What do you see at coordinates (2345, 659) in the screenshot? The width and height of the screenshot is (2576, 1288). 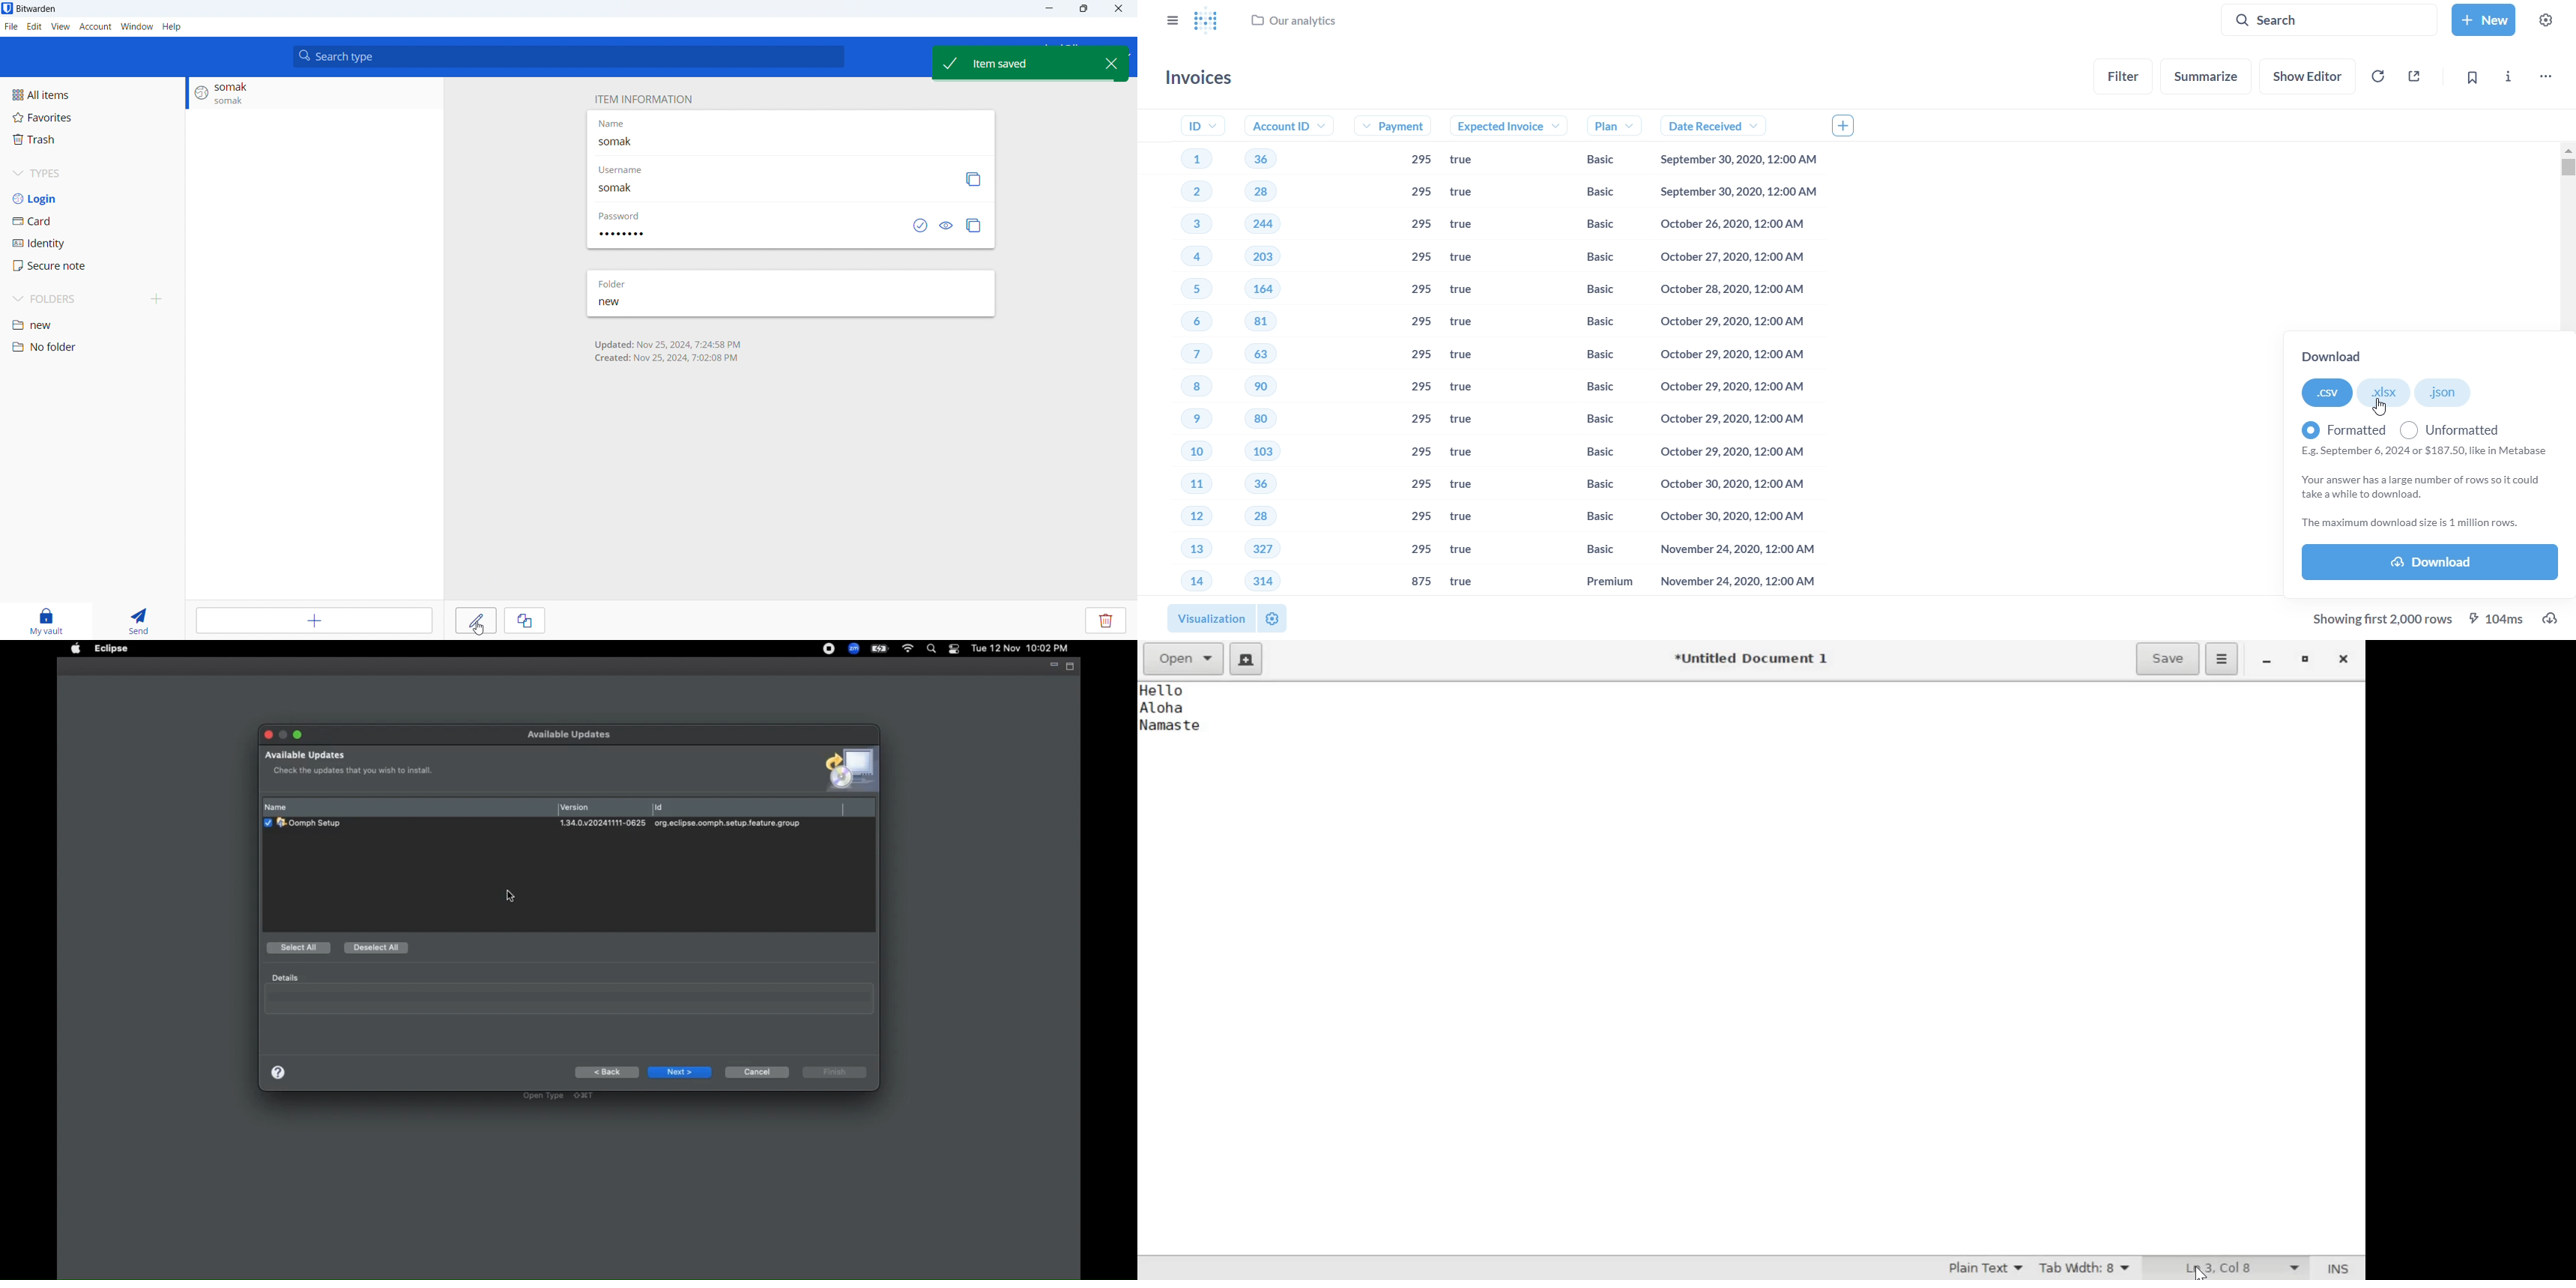 I see `close` at bounding box center [2345, 659].